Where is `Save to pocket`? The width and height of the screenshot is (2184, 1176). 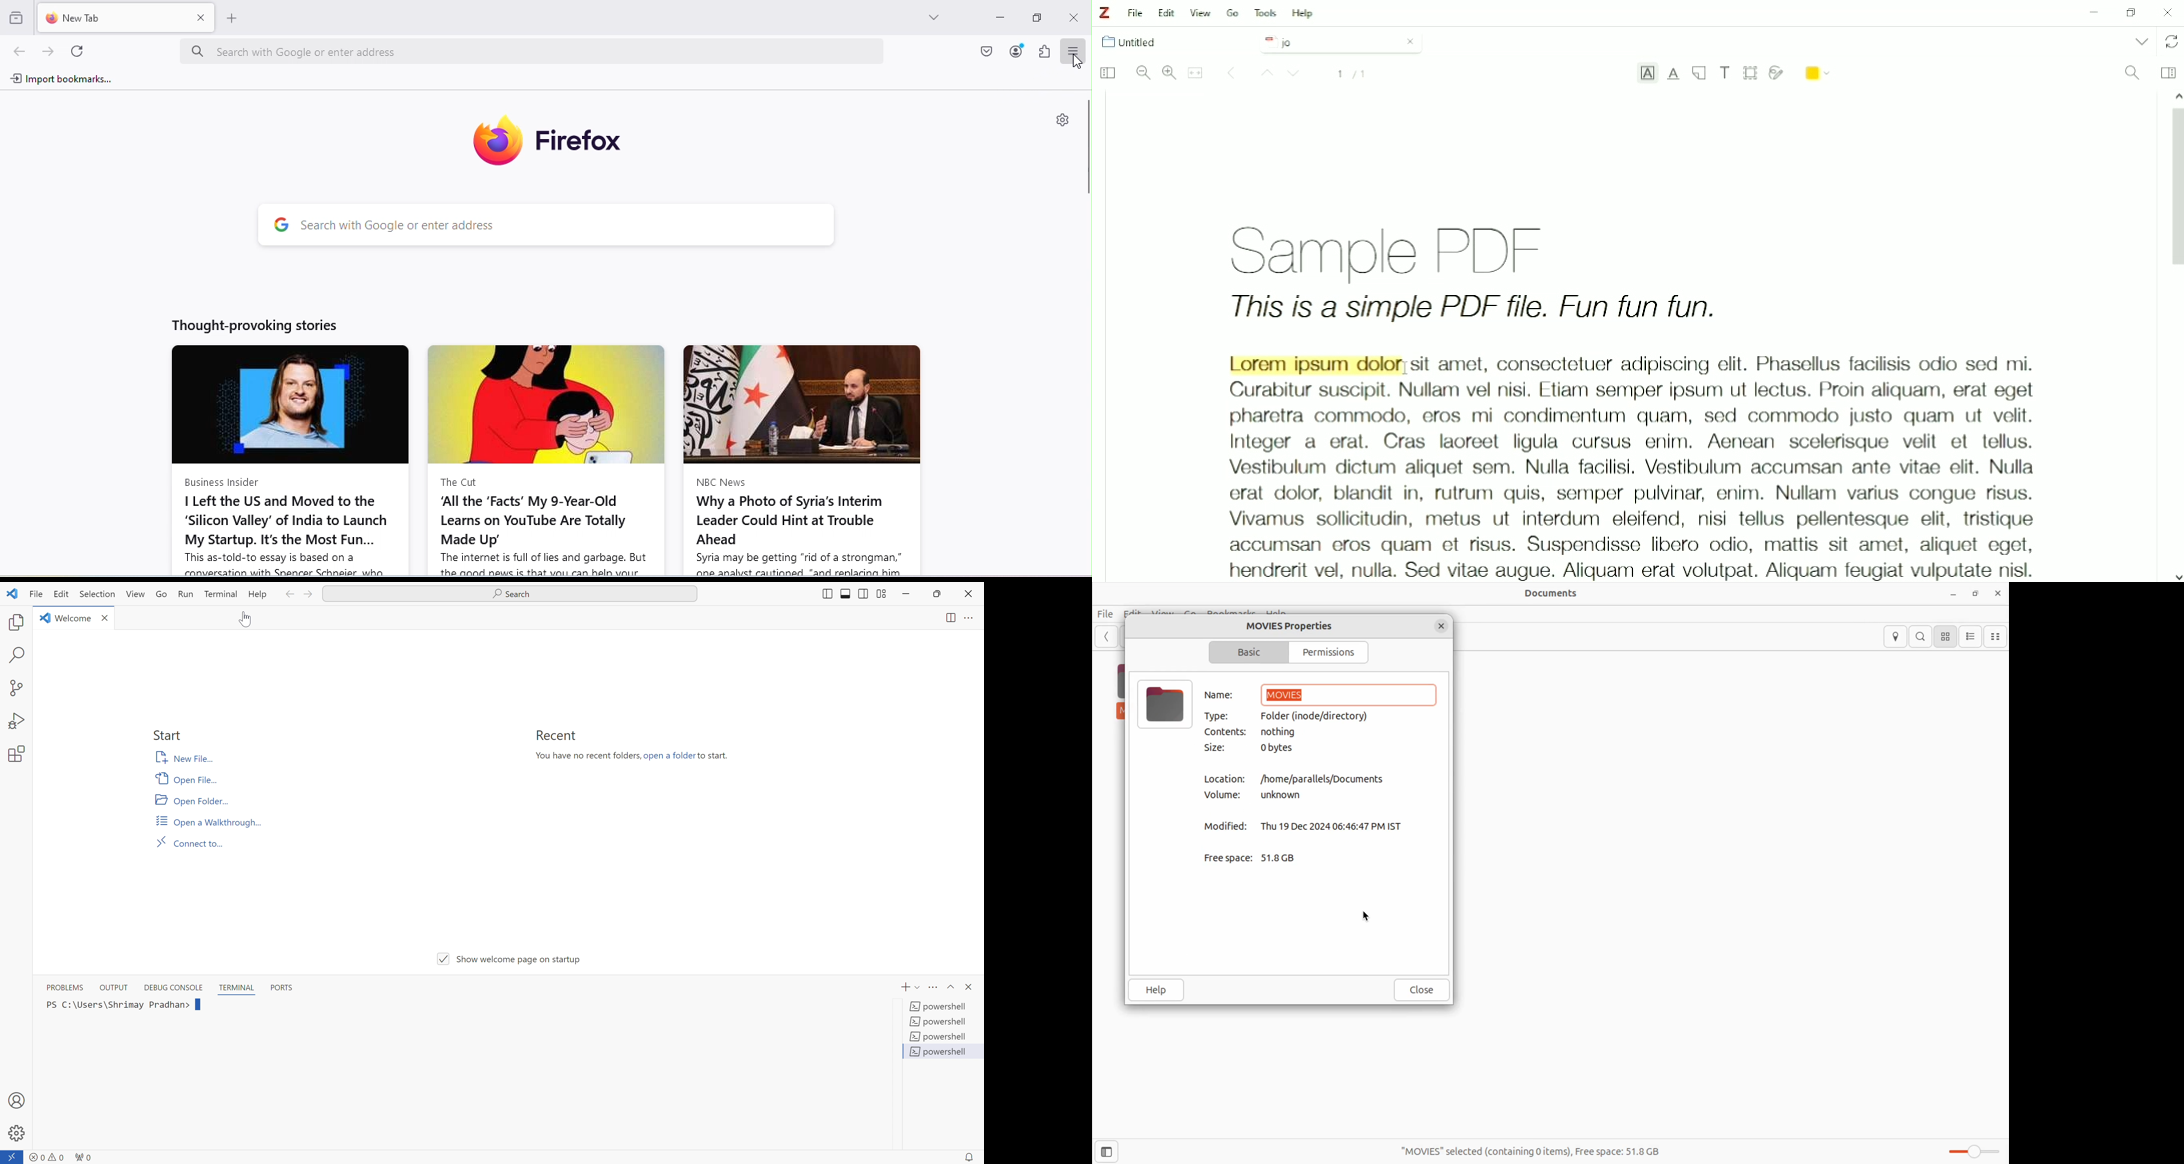
Save to pocket is located at coordinates (987, 52).